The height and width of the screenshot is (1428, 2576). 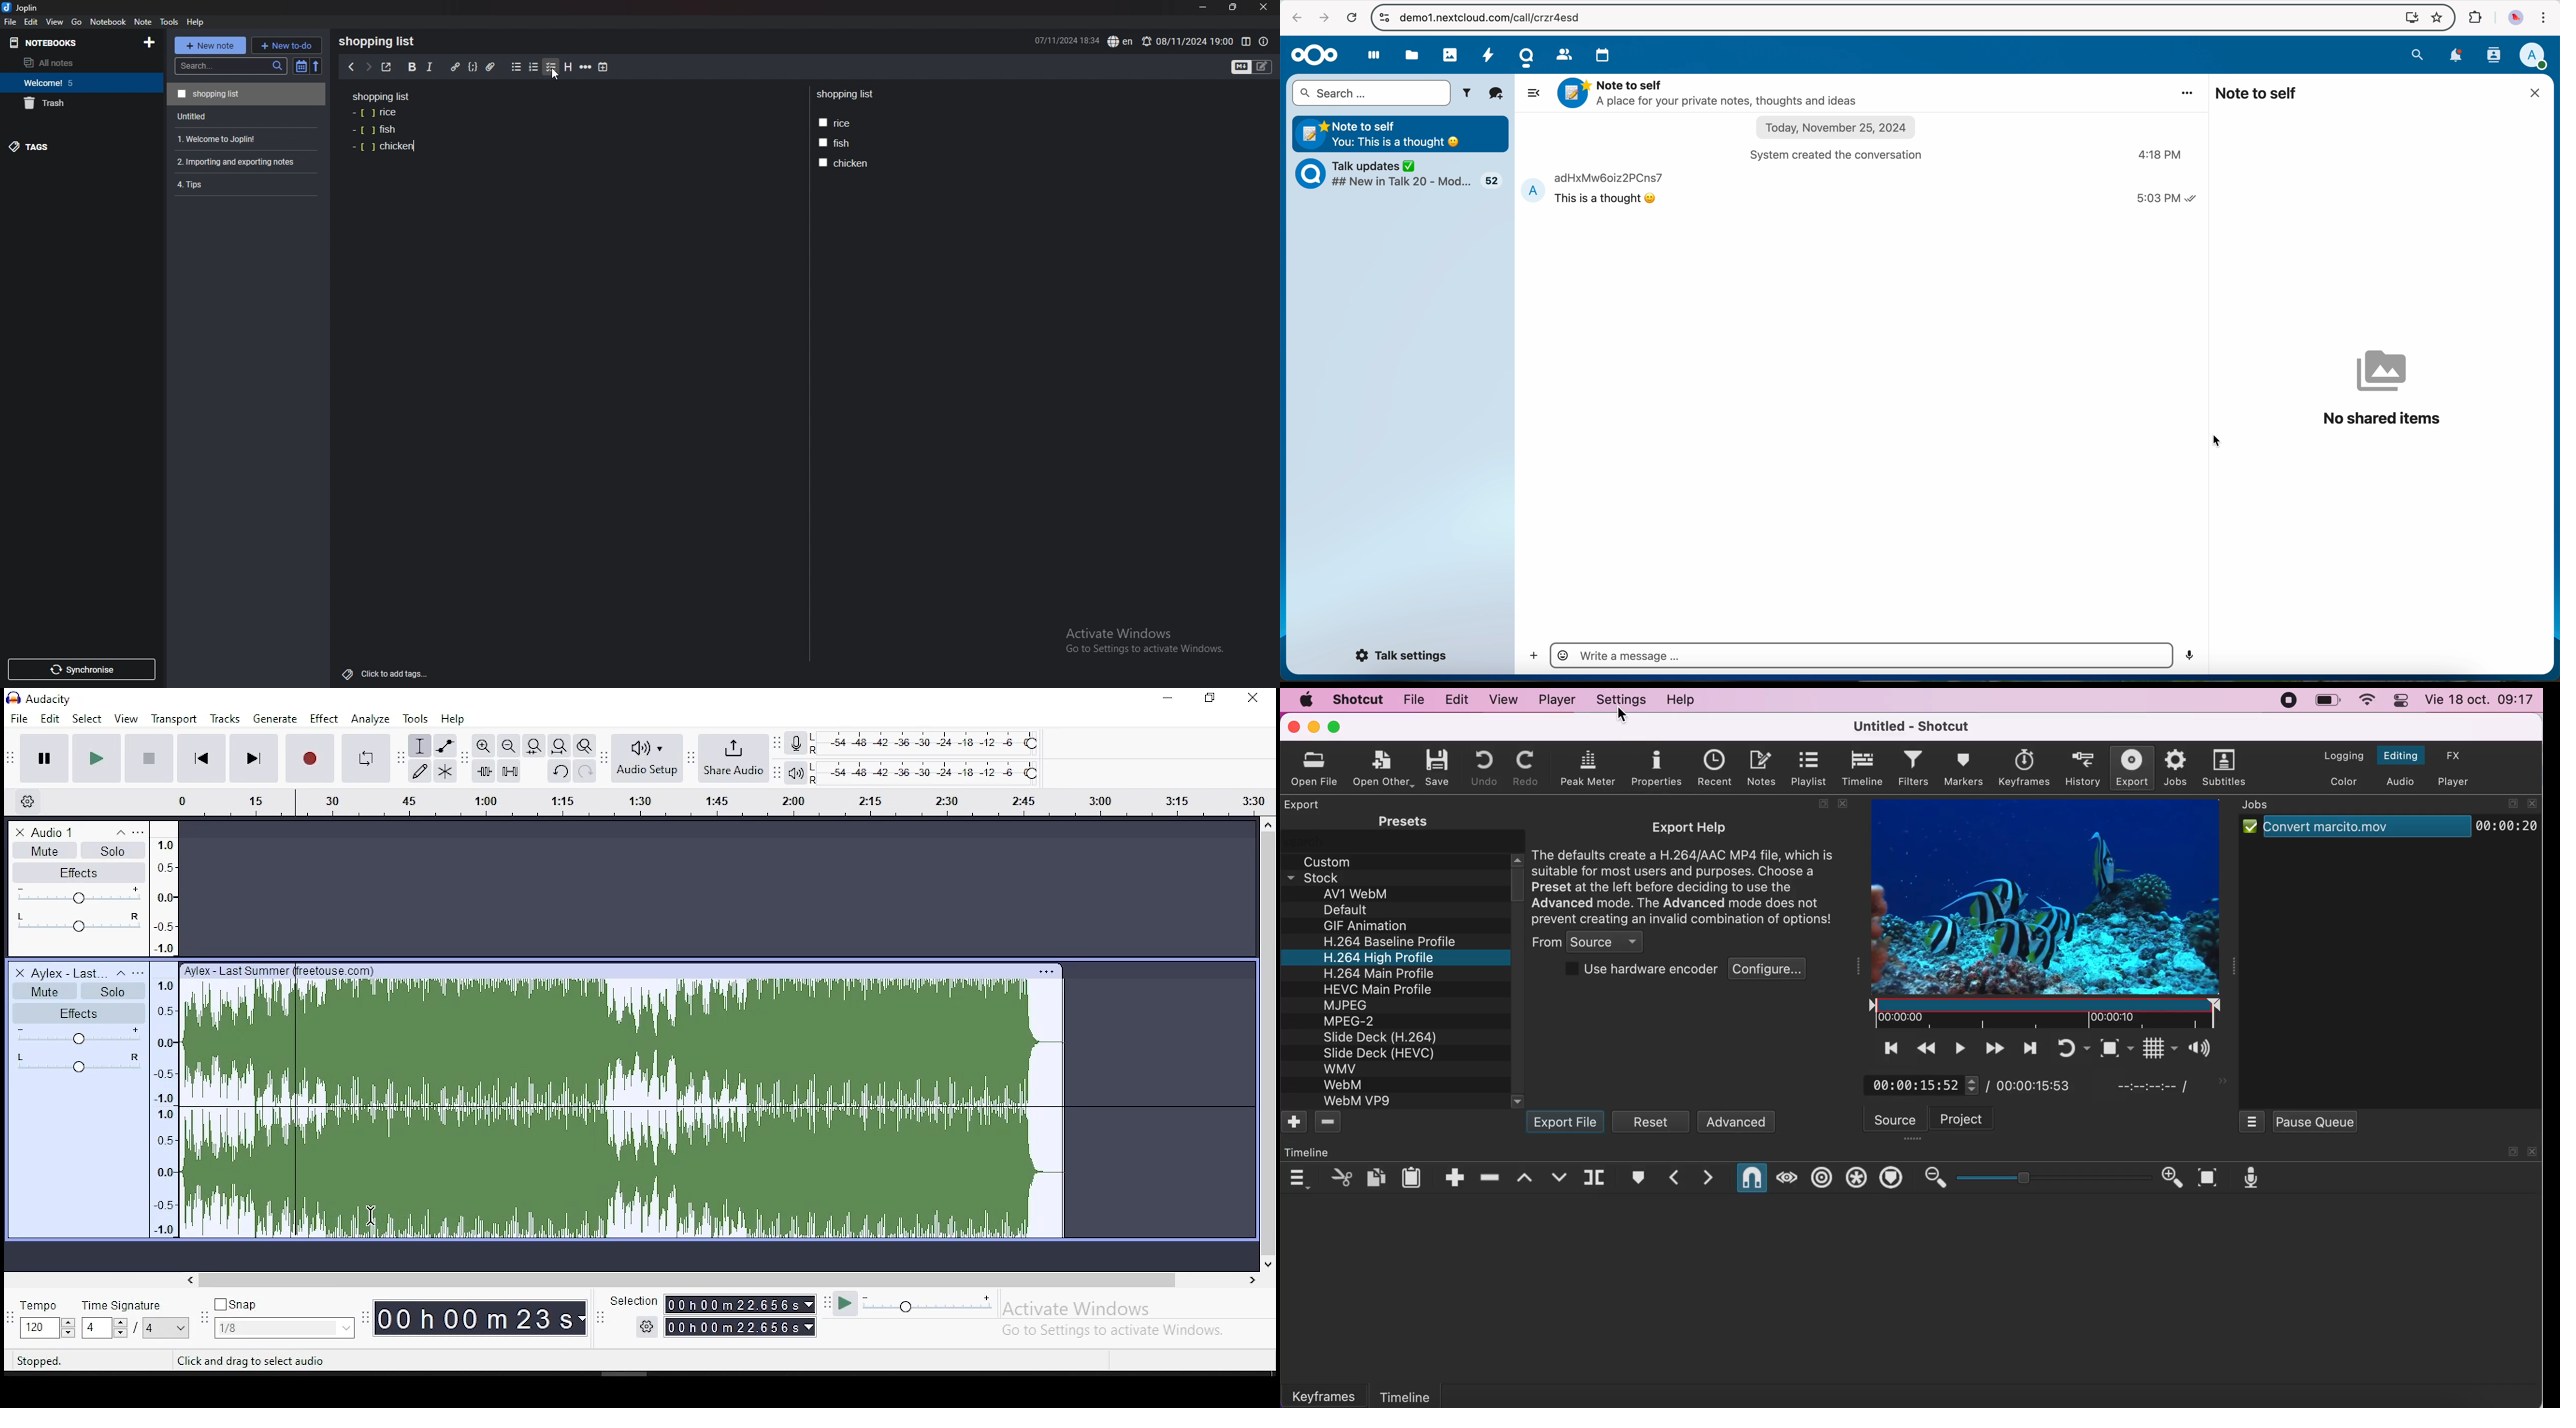 I want to click on horizontal rule, so click(x=585, y=67).